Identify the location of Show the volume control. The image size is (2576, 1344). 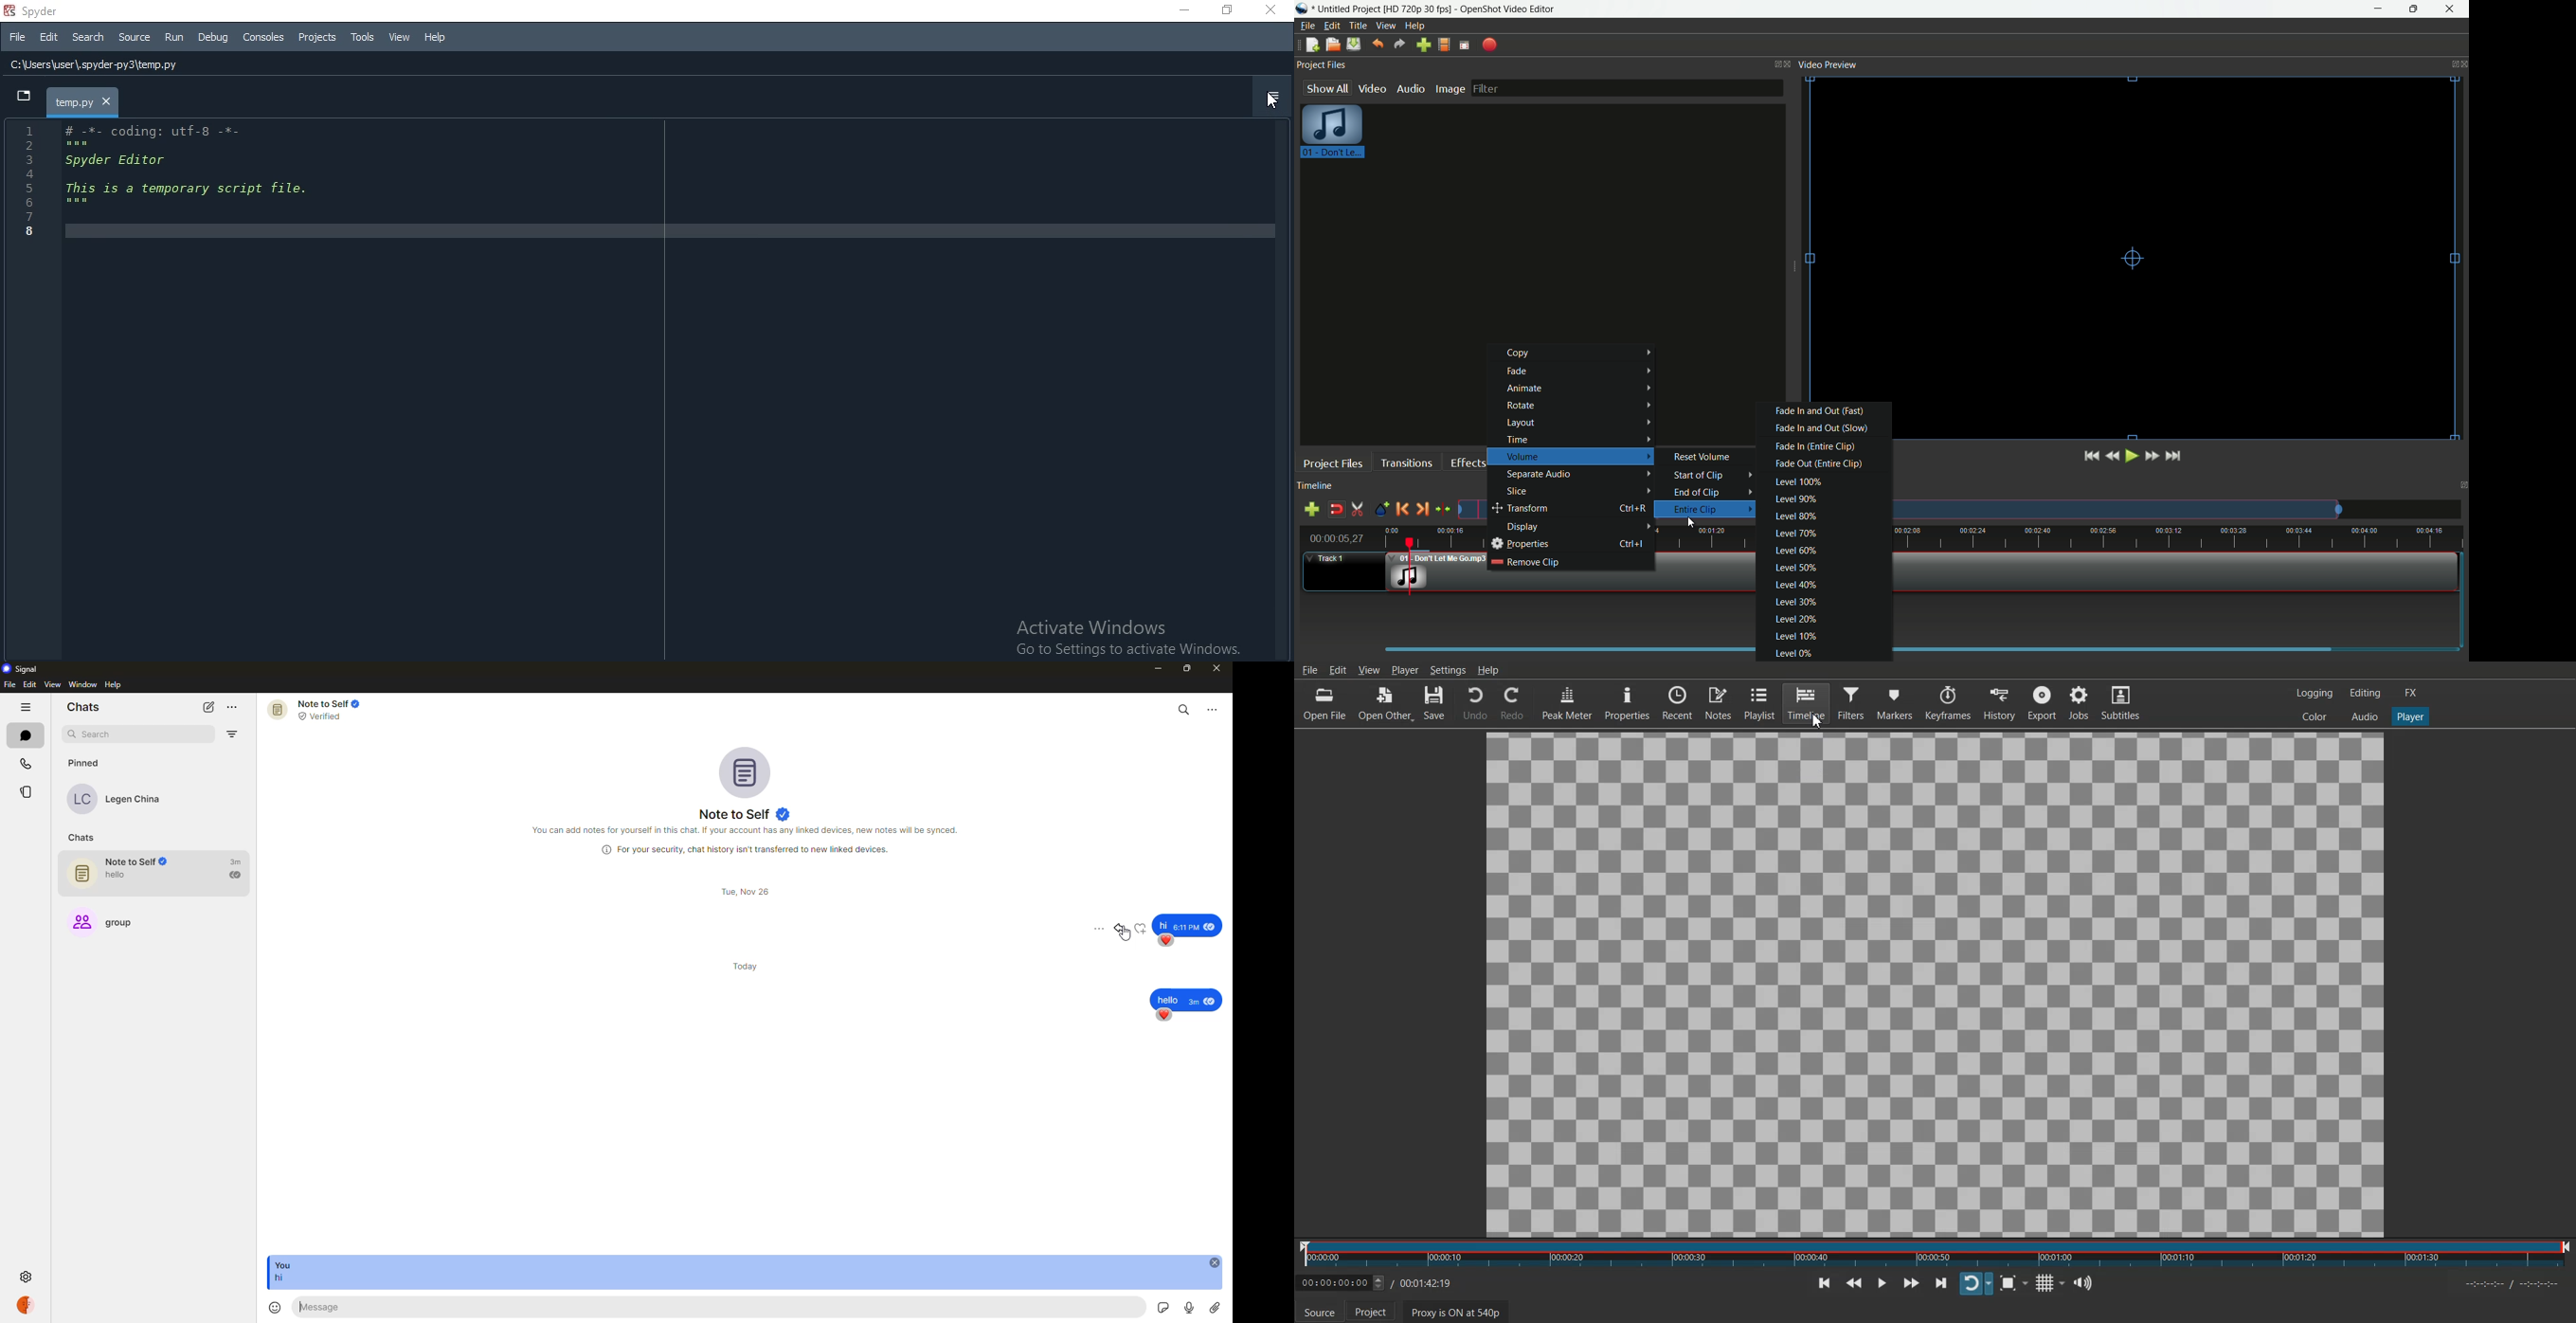
(2084, 1283).